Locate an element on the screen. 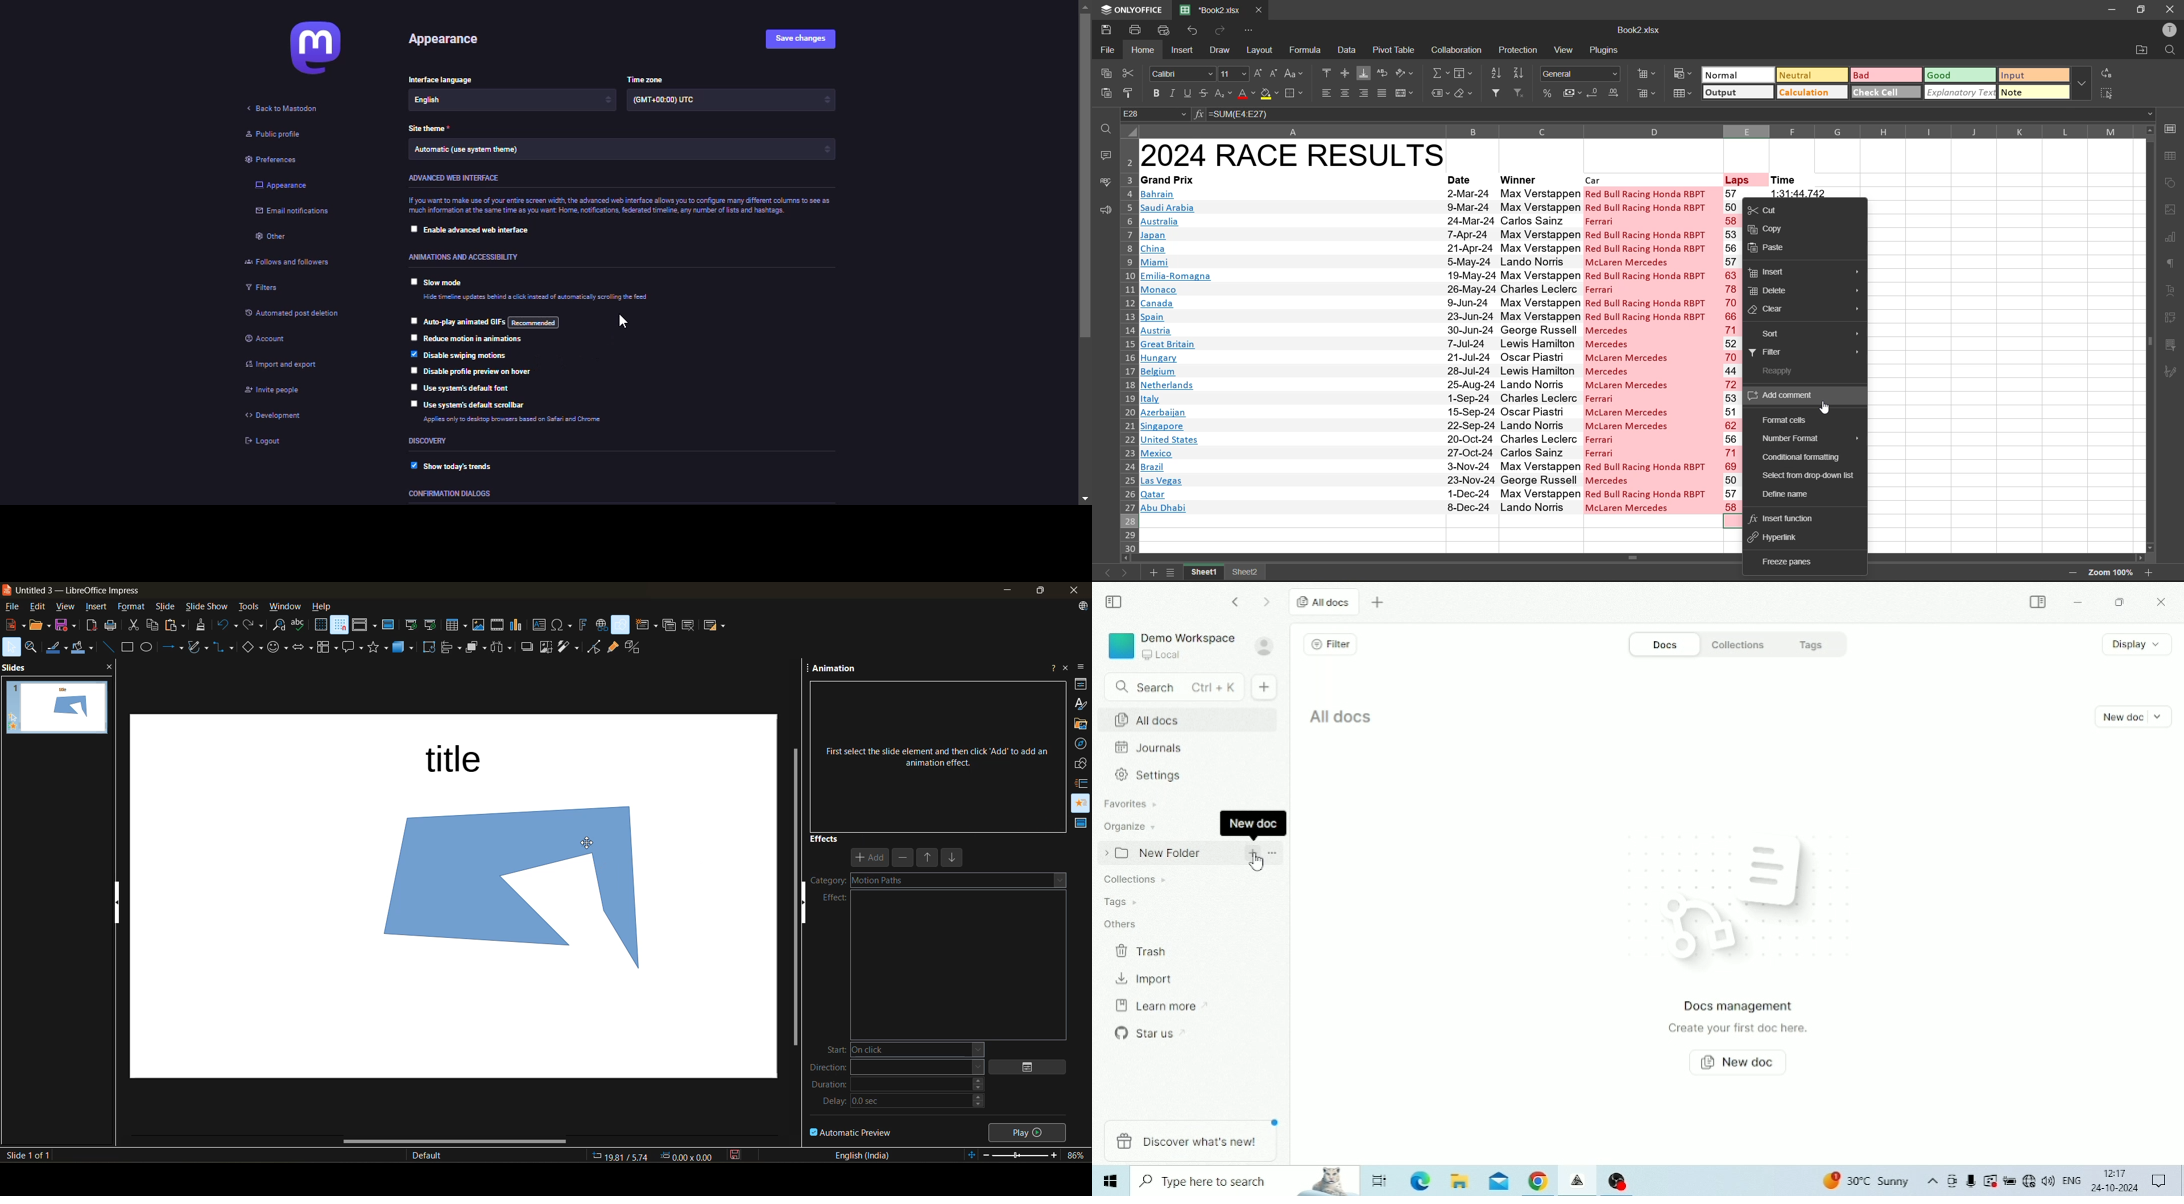 The image size is (2184, 1204). maximize is located at coordinates (2139, 9).